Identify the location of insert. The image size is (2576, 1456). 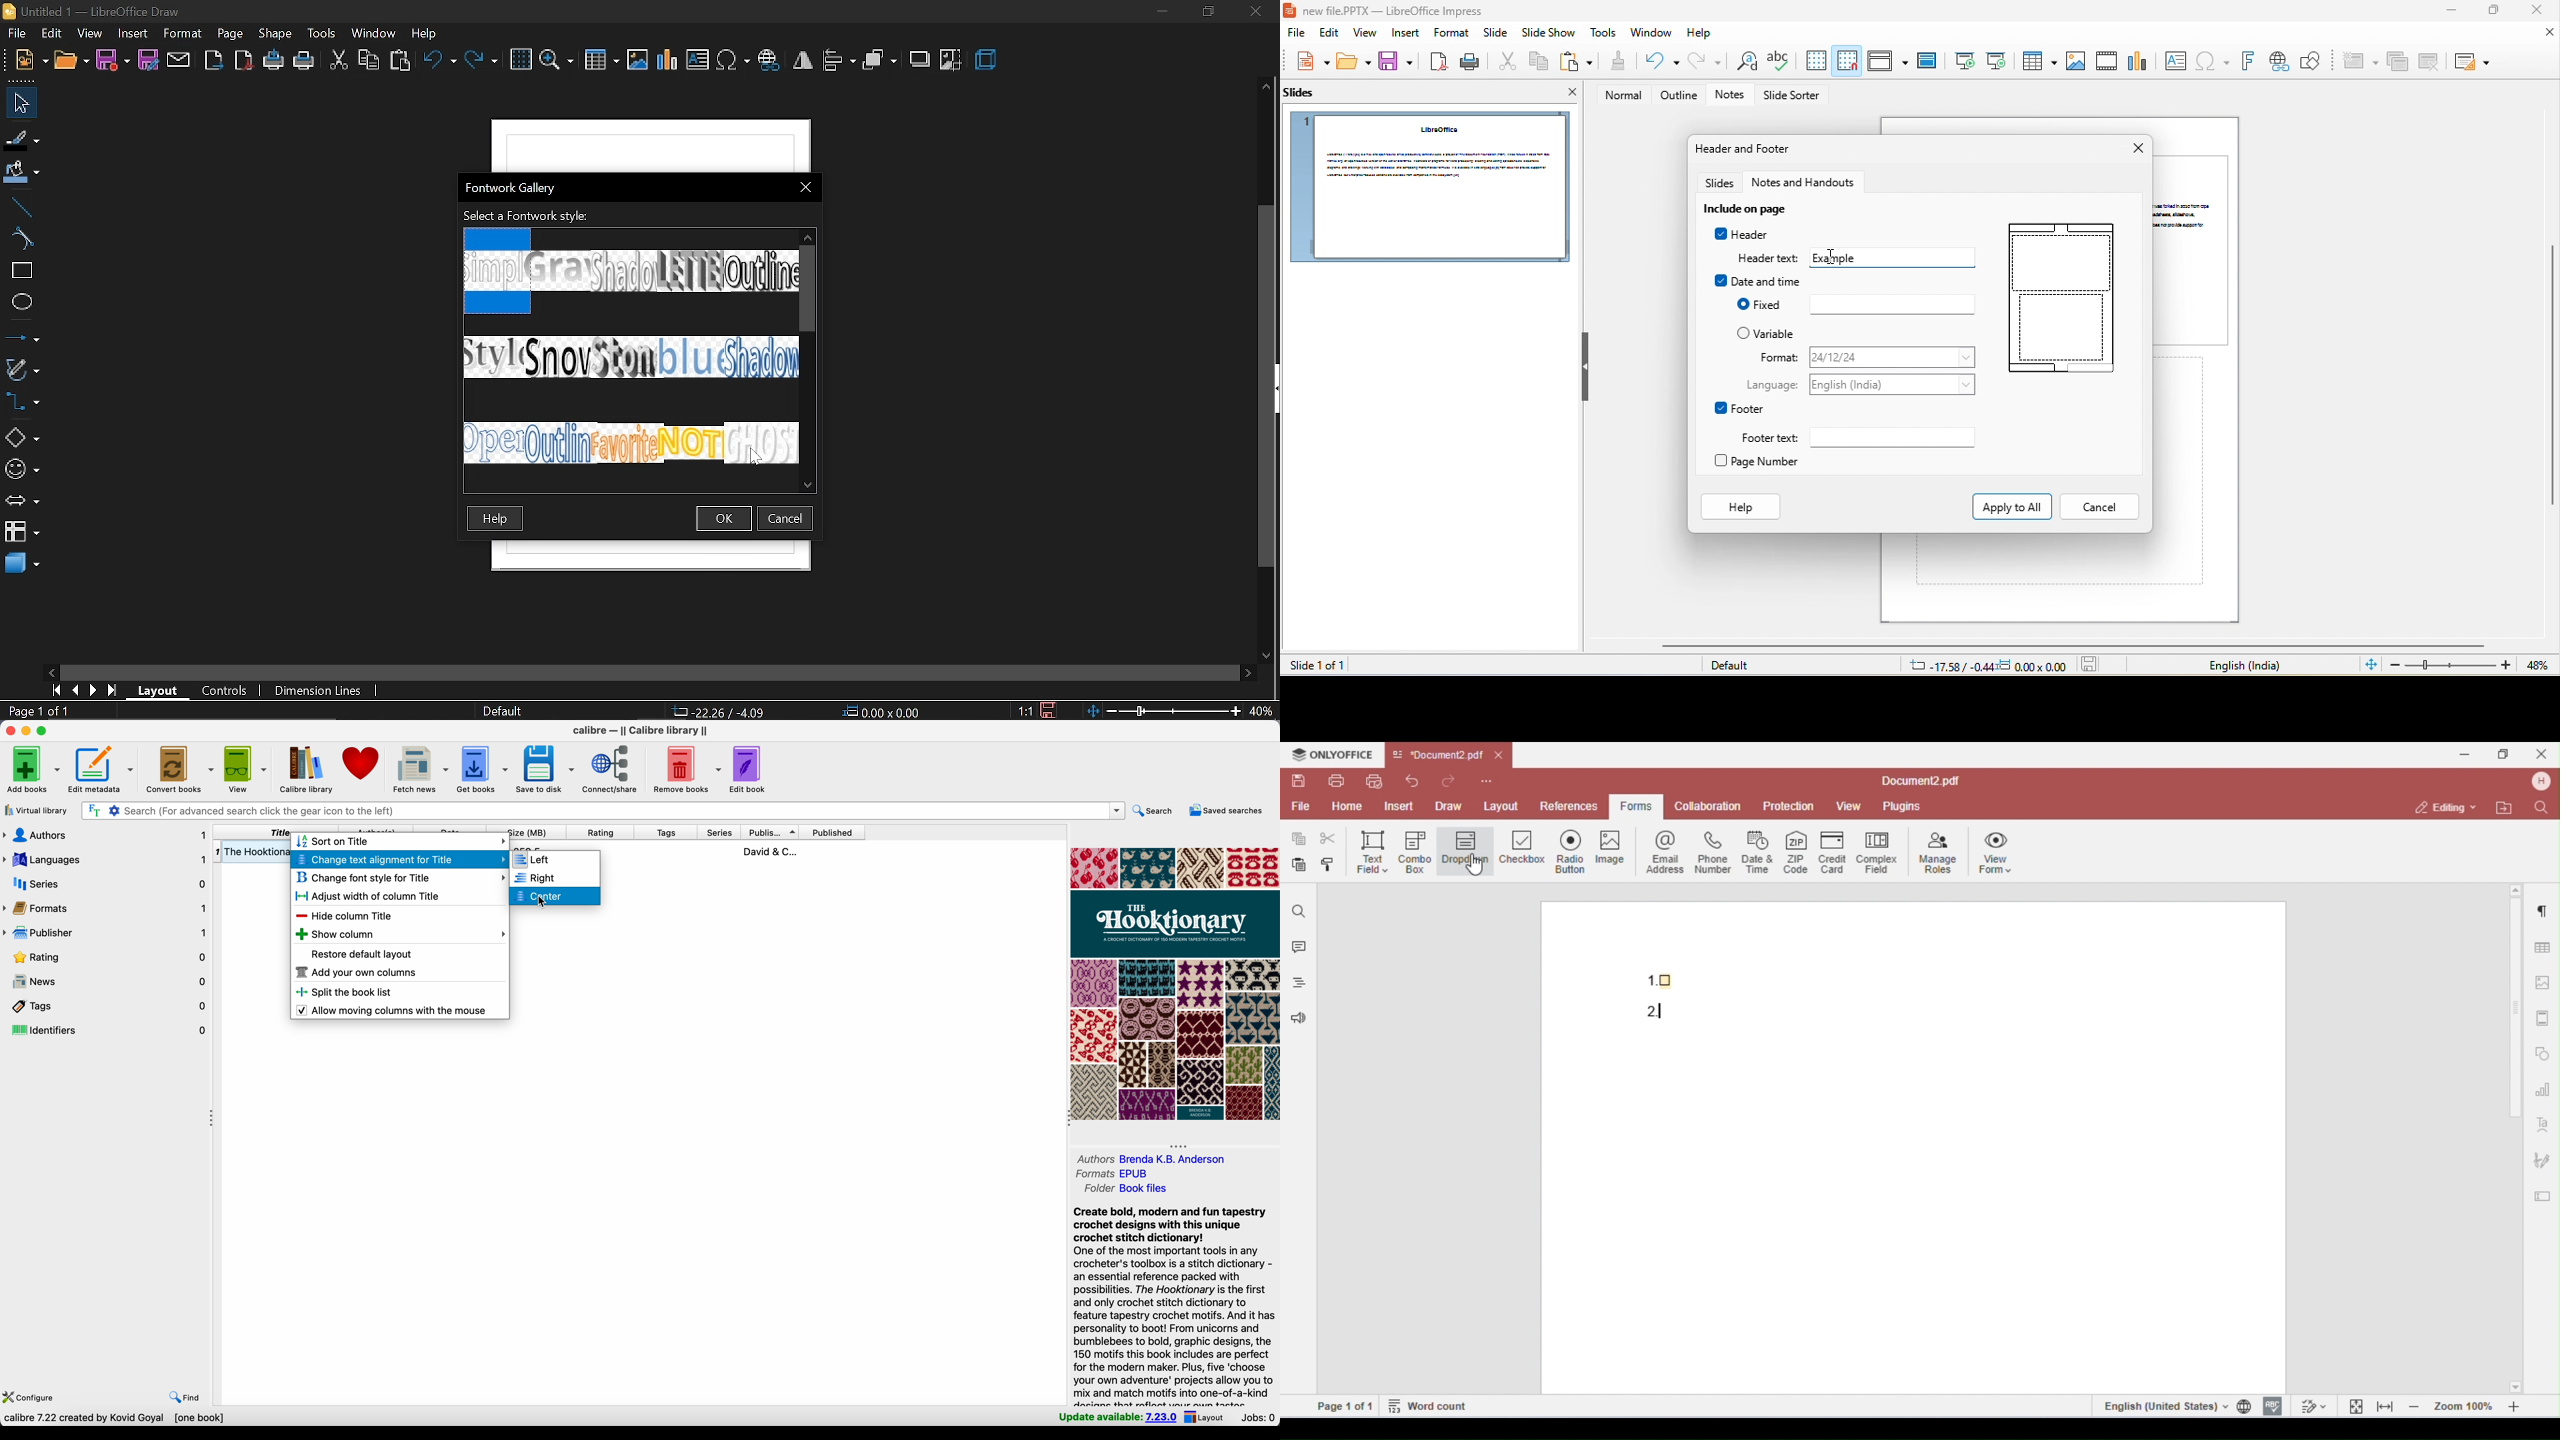
(1407, 34).